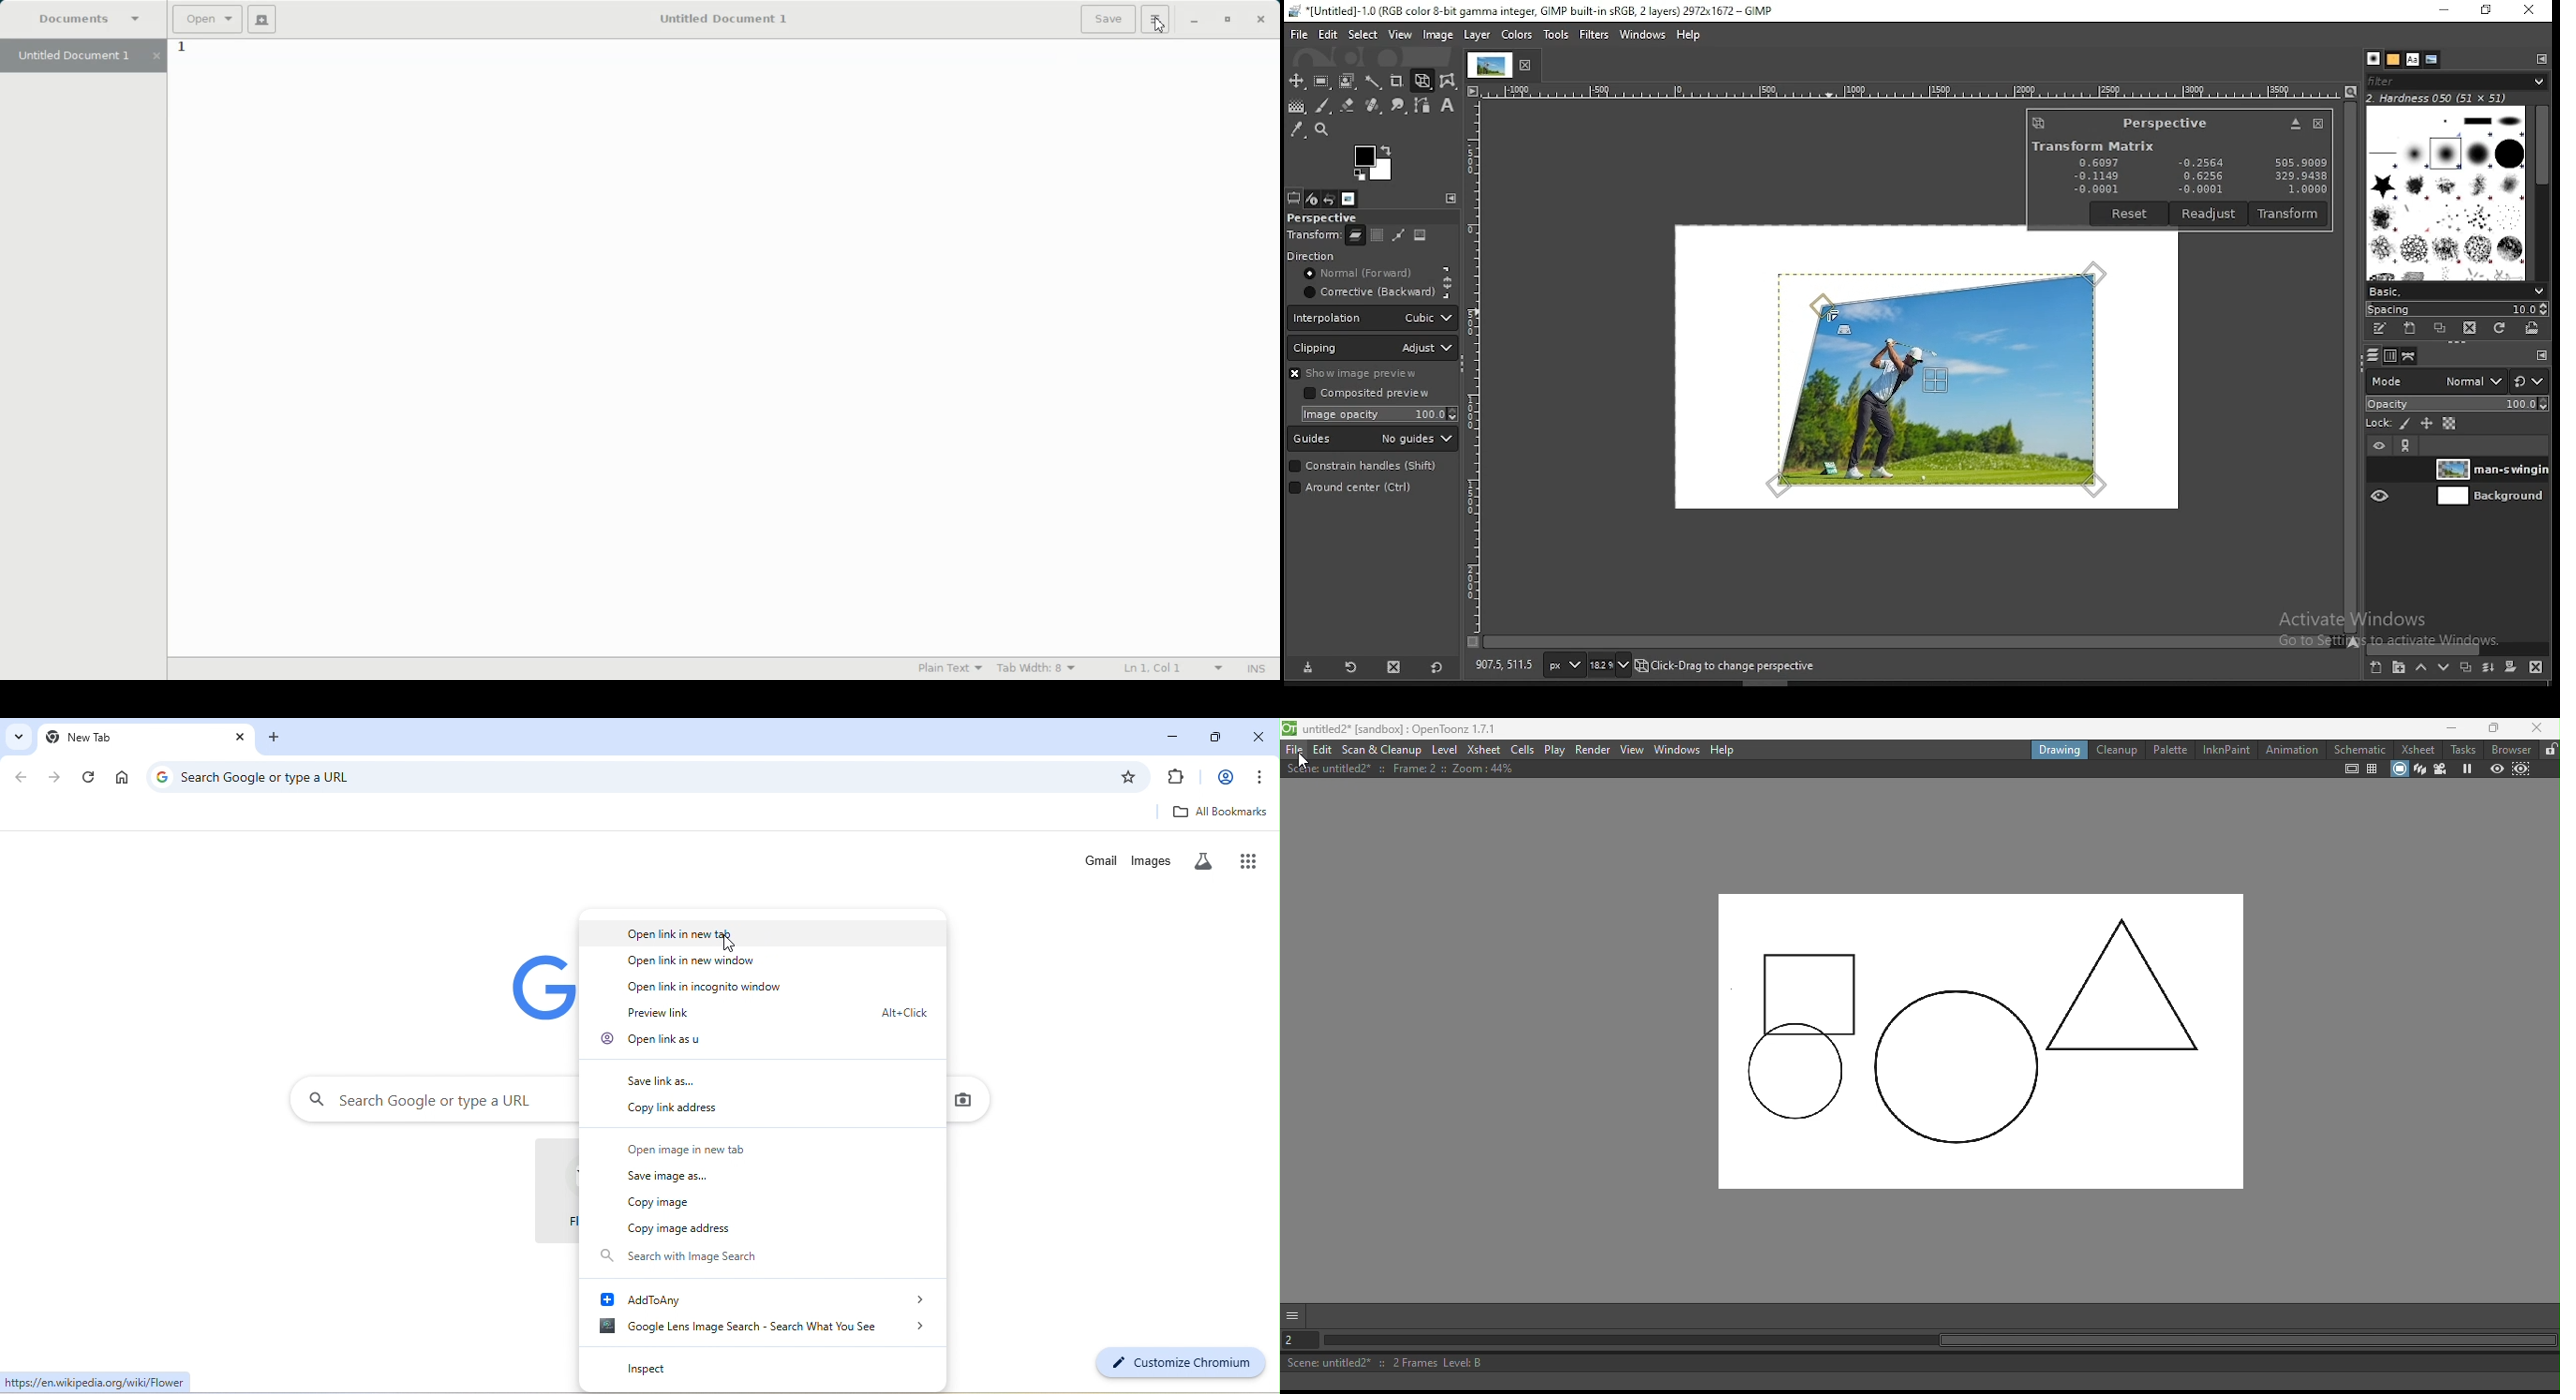 This screenshot has width=2576, height=1400. Describe the element at coordinates (1308, 668) in the screenshot. I see `save tool preset` at that location.